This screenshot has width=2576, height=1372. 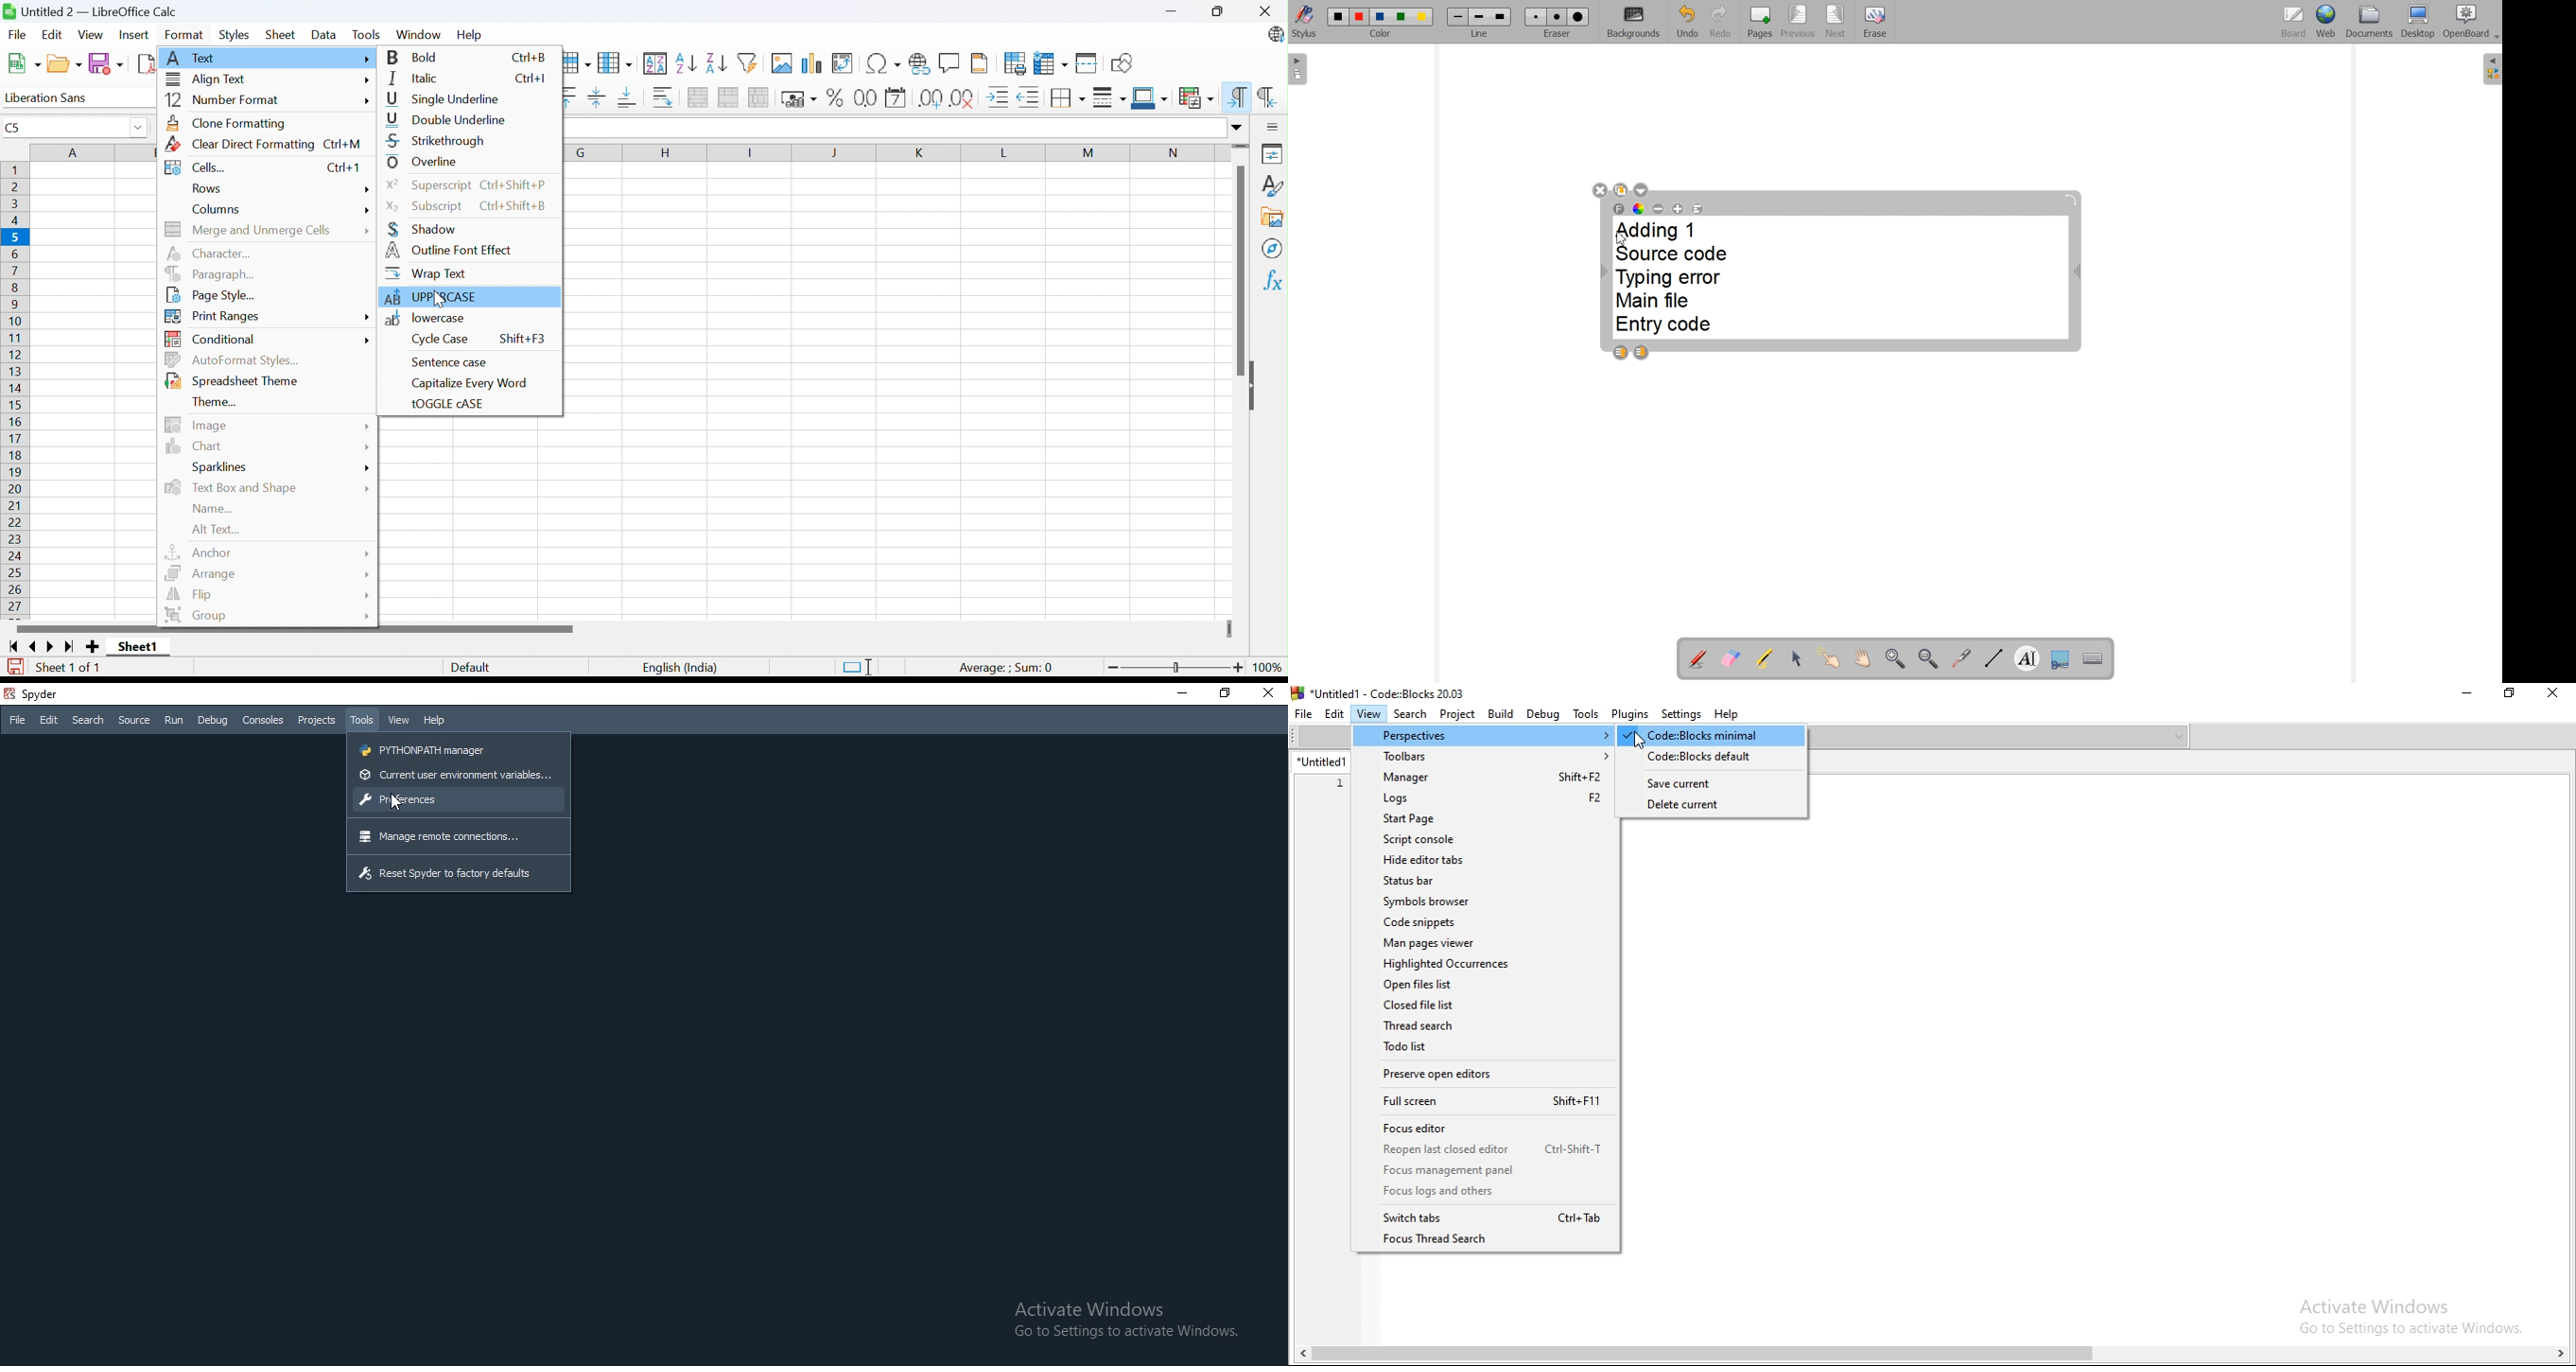 I want to click on Superscript, so click(x=428, y=189).